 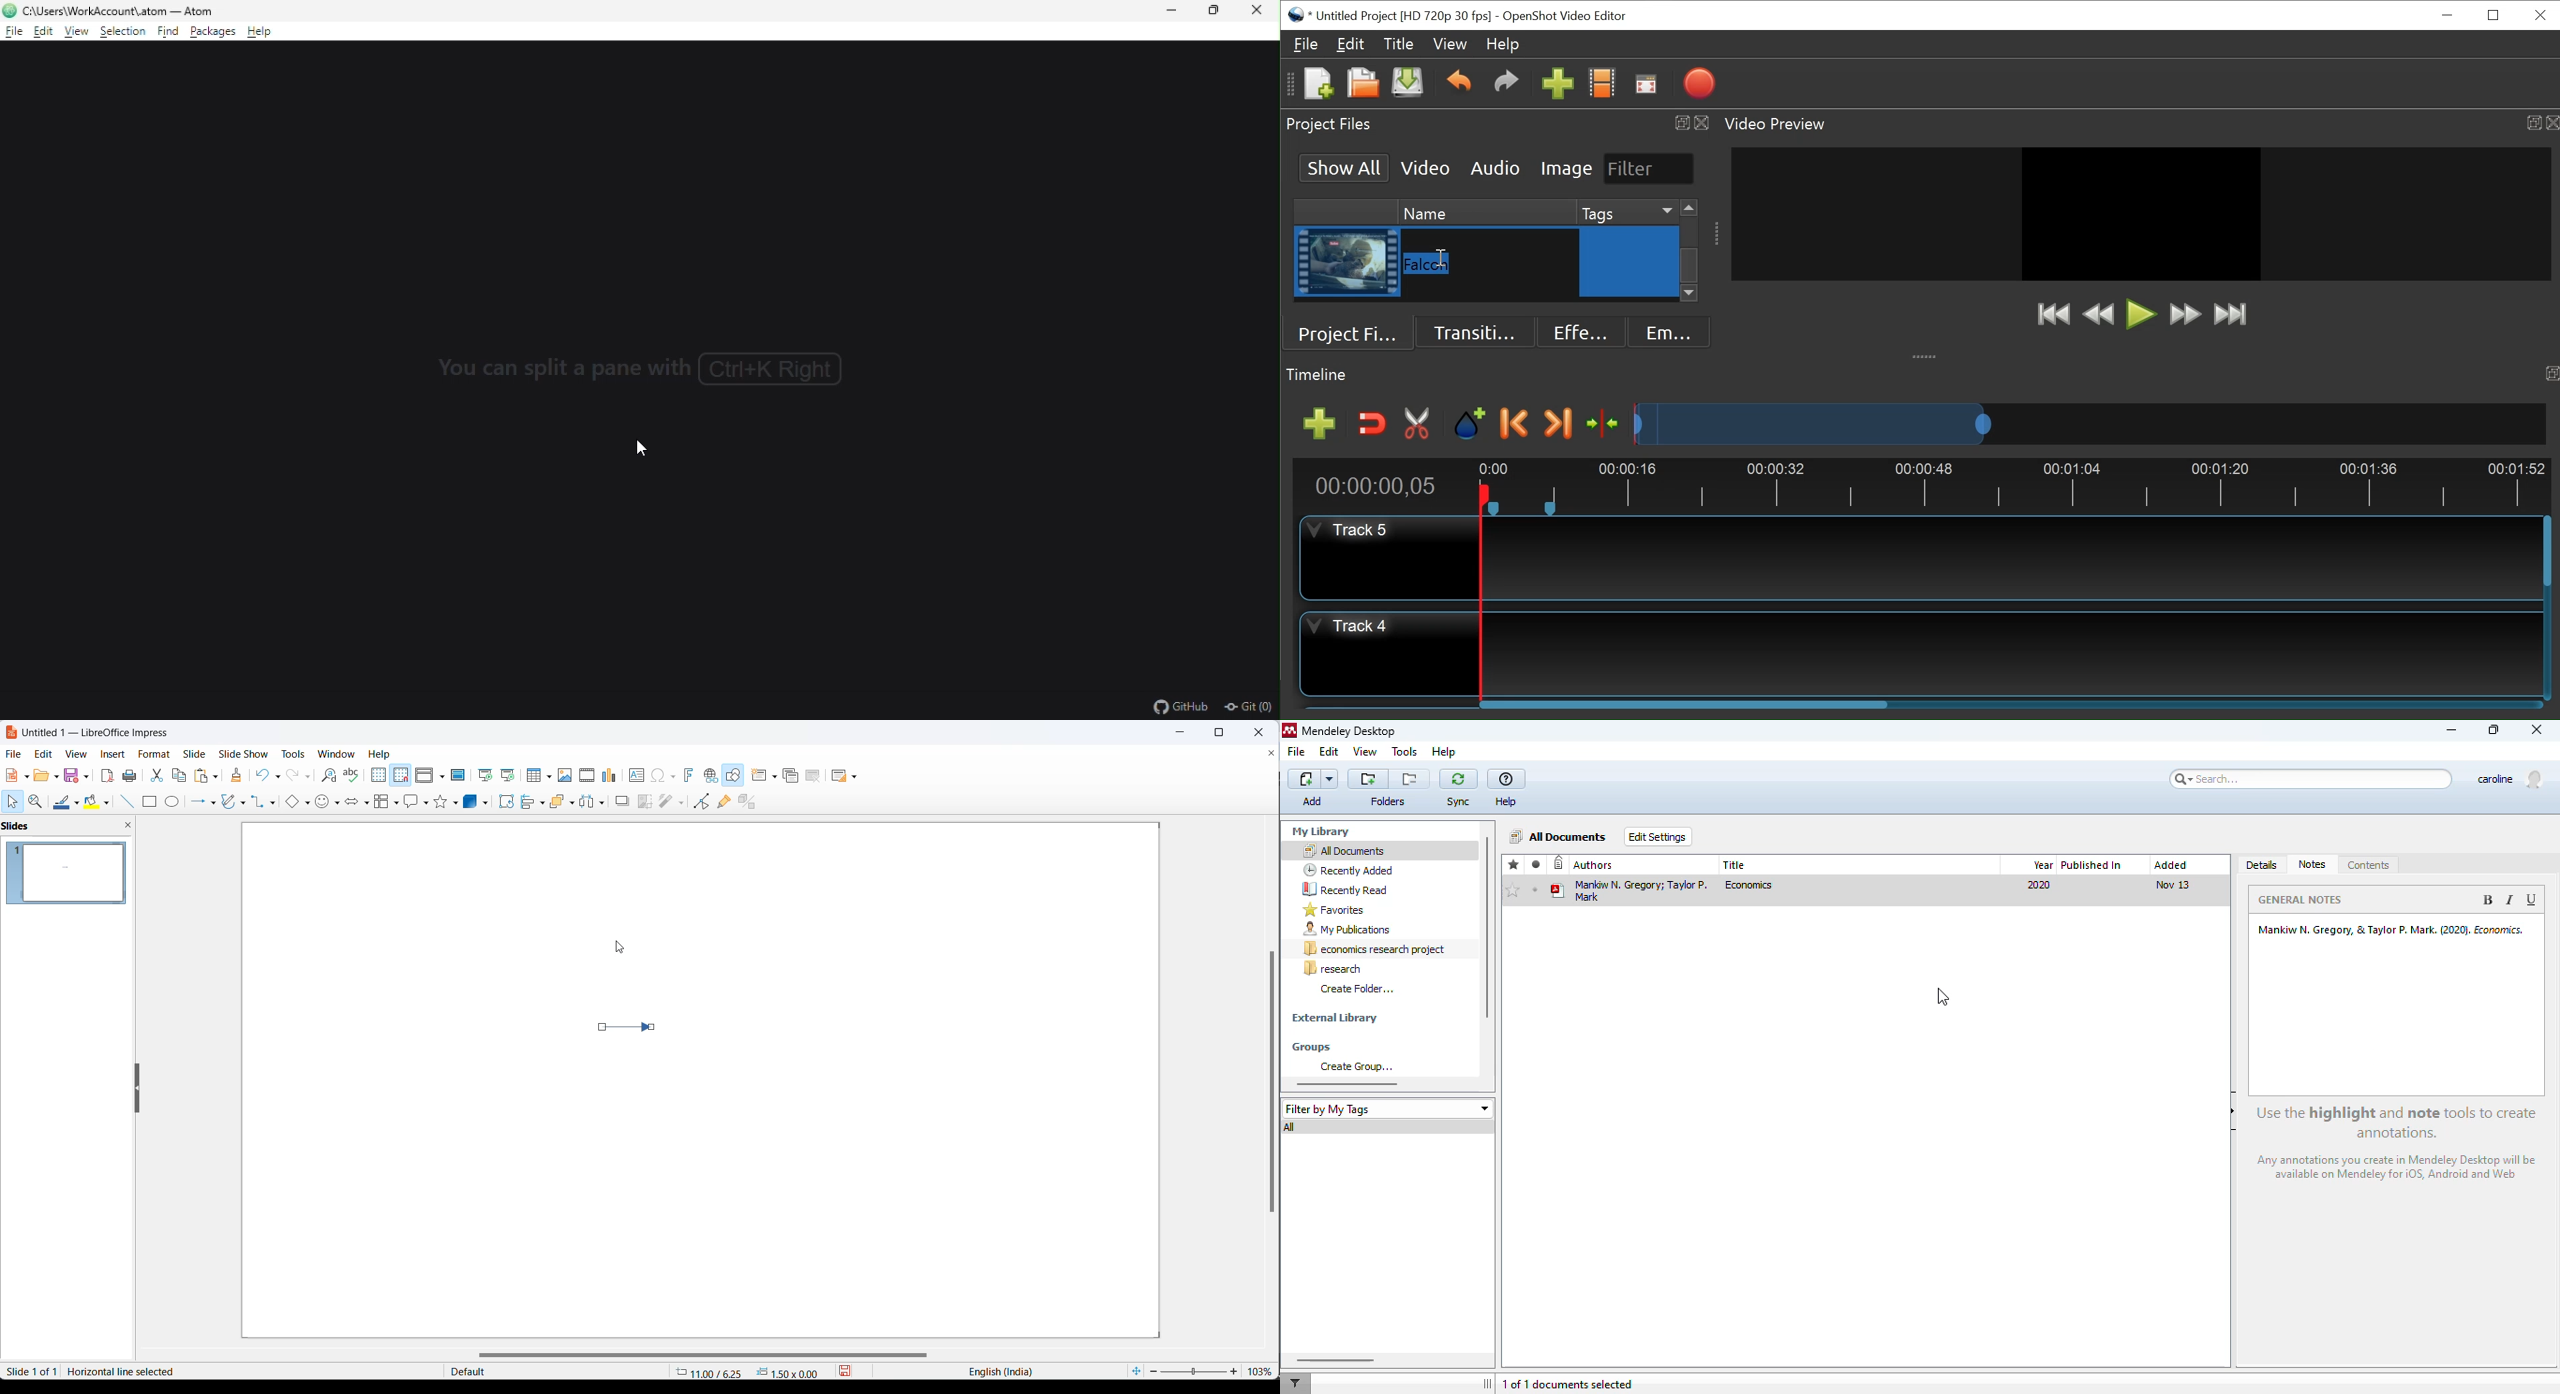 I want to click on 1 of 1 documents selected, so click(x=1568, y=1385).